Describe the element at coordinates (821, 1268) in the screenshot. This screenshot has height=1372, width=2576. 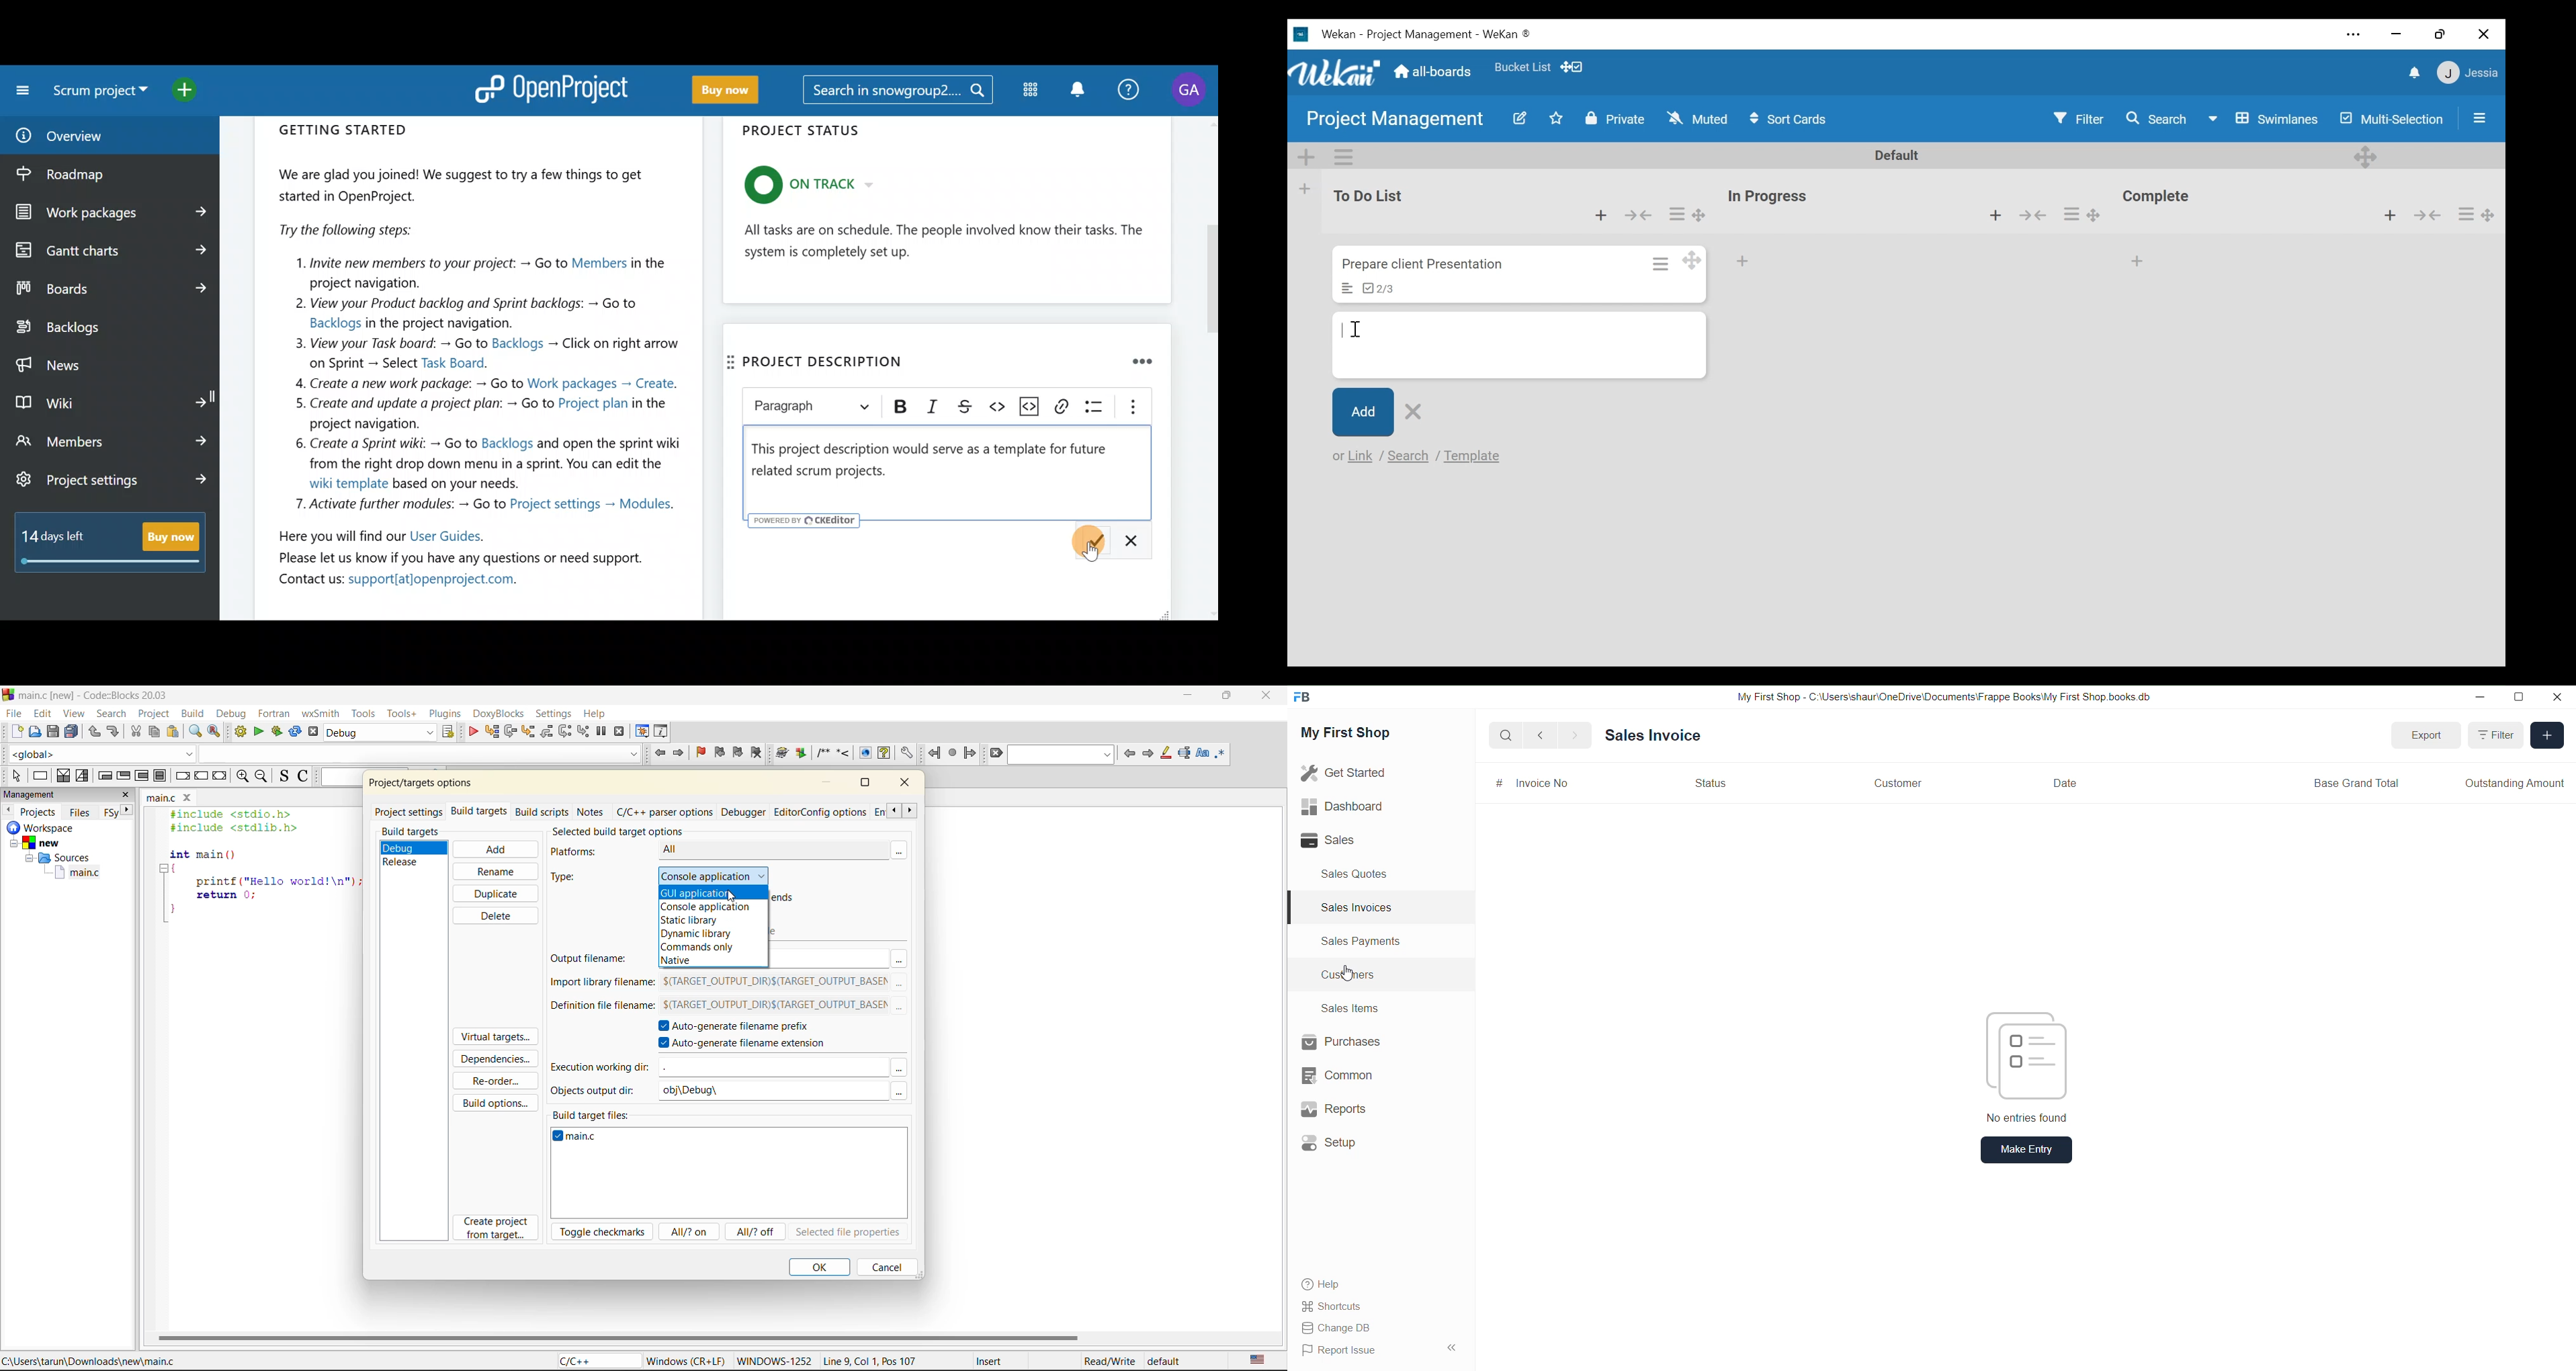
I see `ok` at that location.